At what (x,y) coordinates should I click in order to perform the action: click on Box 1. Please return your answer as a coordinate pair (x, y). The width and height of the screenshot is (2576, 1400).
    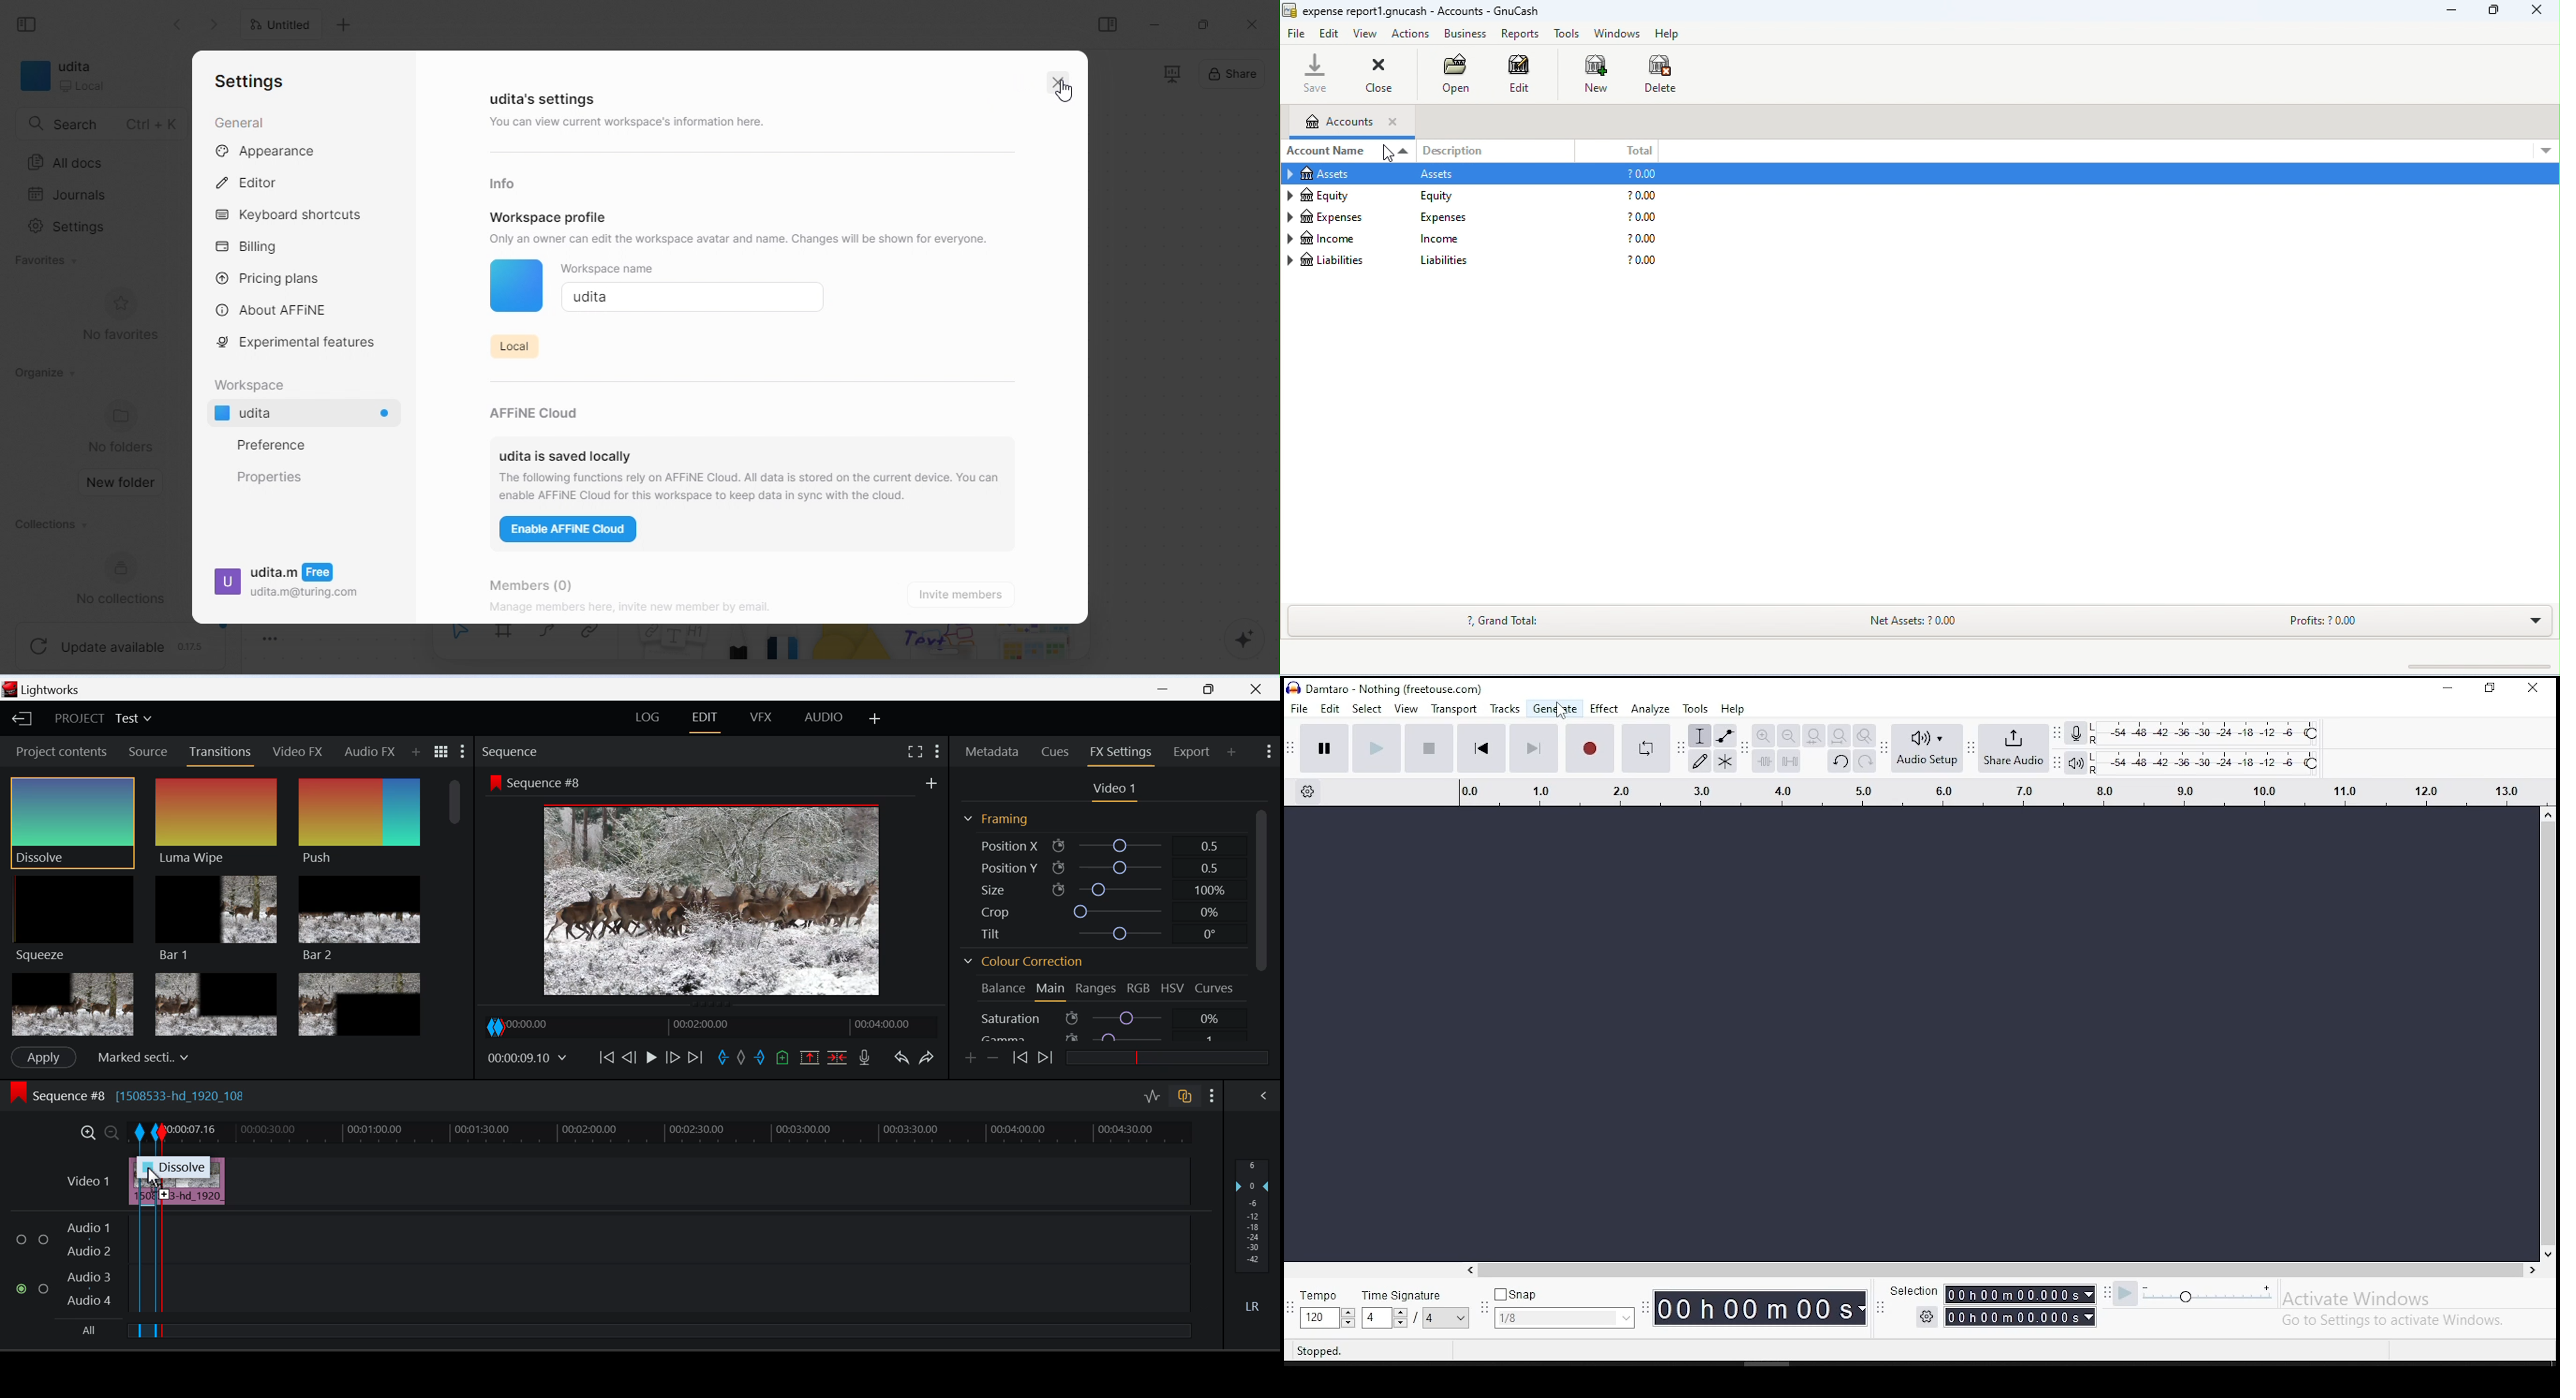
    Looking at the image, I should click on (71, 1005).